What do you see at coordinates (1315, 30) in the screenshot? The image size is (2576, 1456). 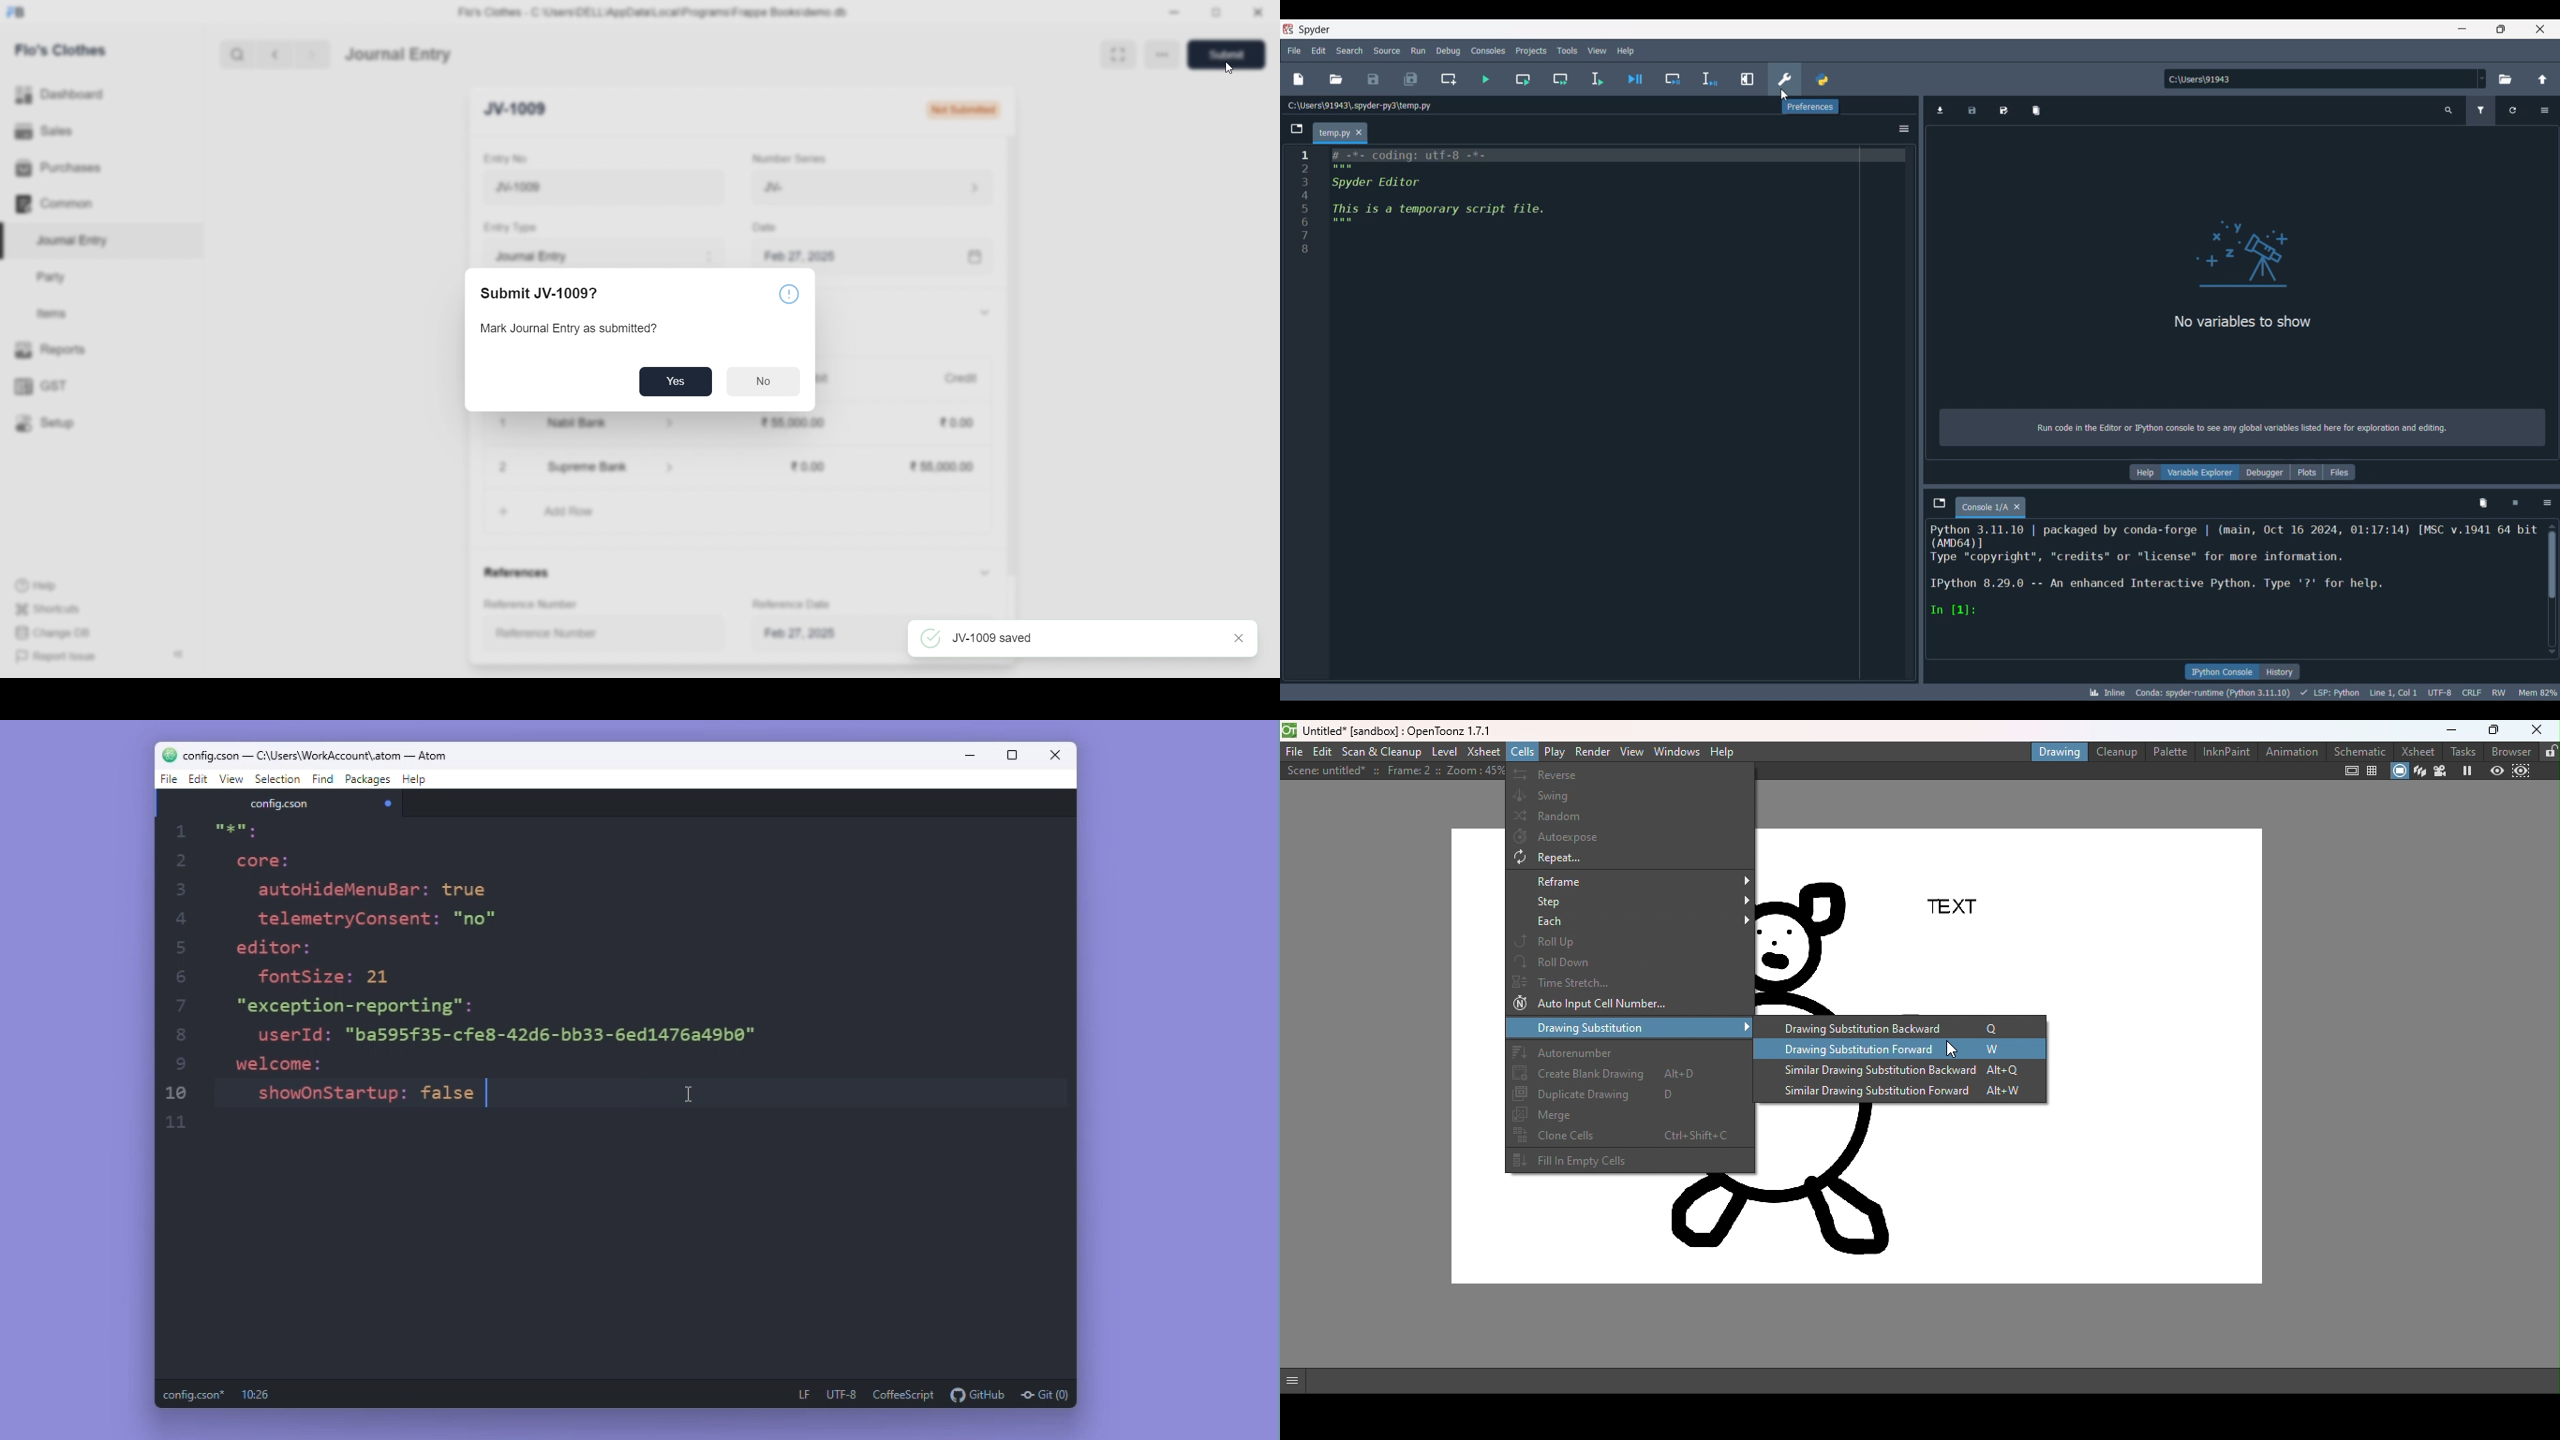 I see `Software name` at bounding box center [1315, 30].